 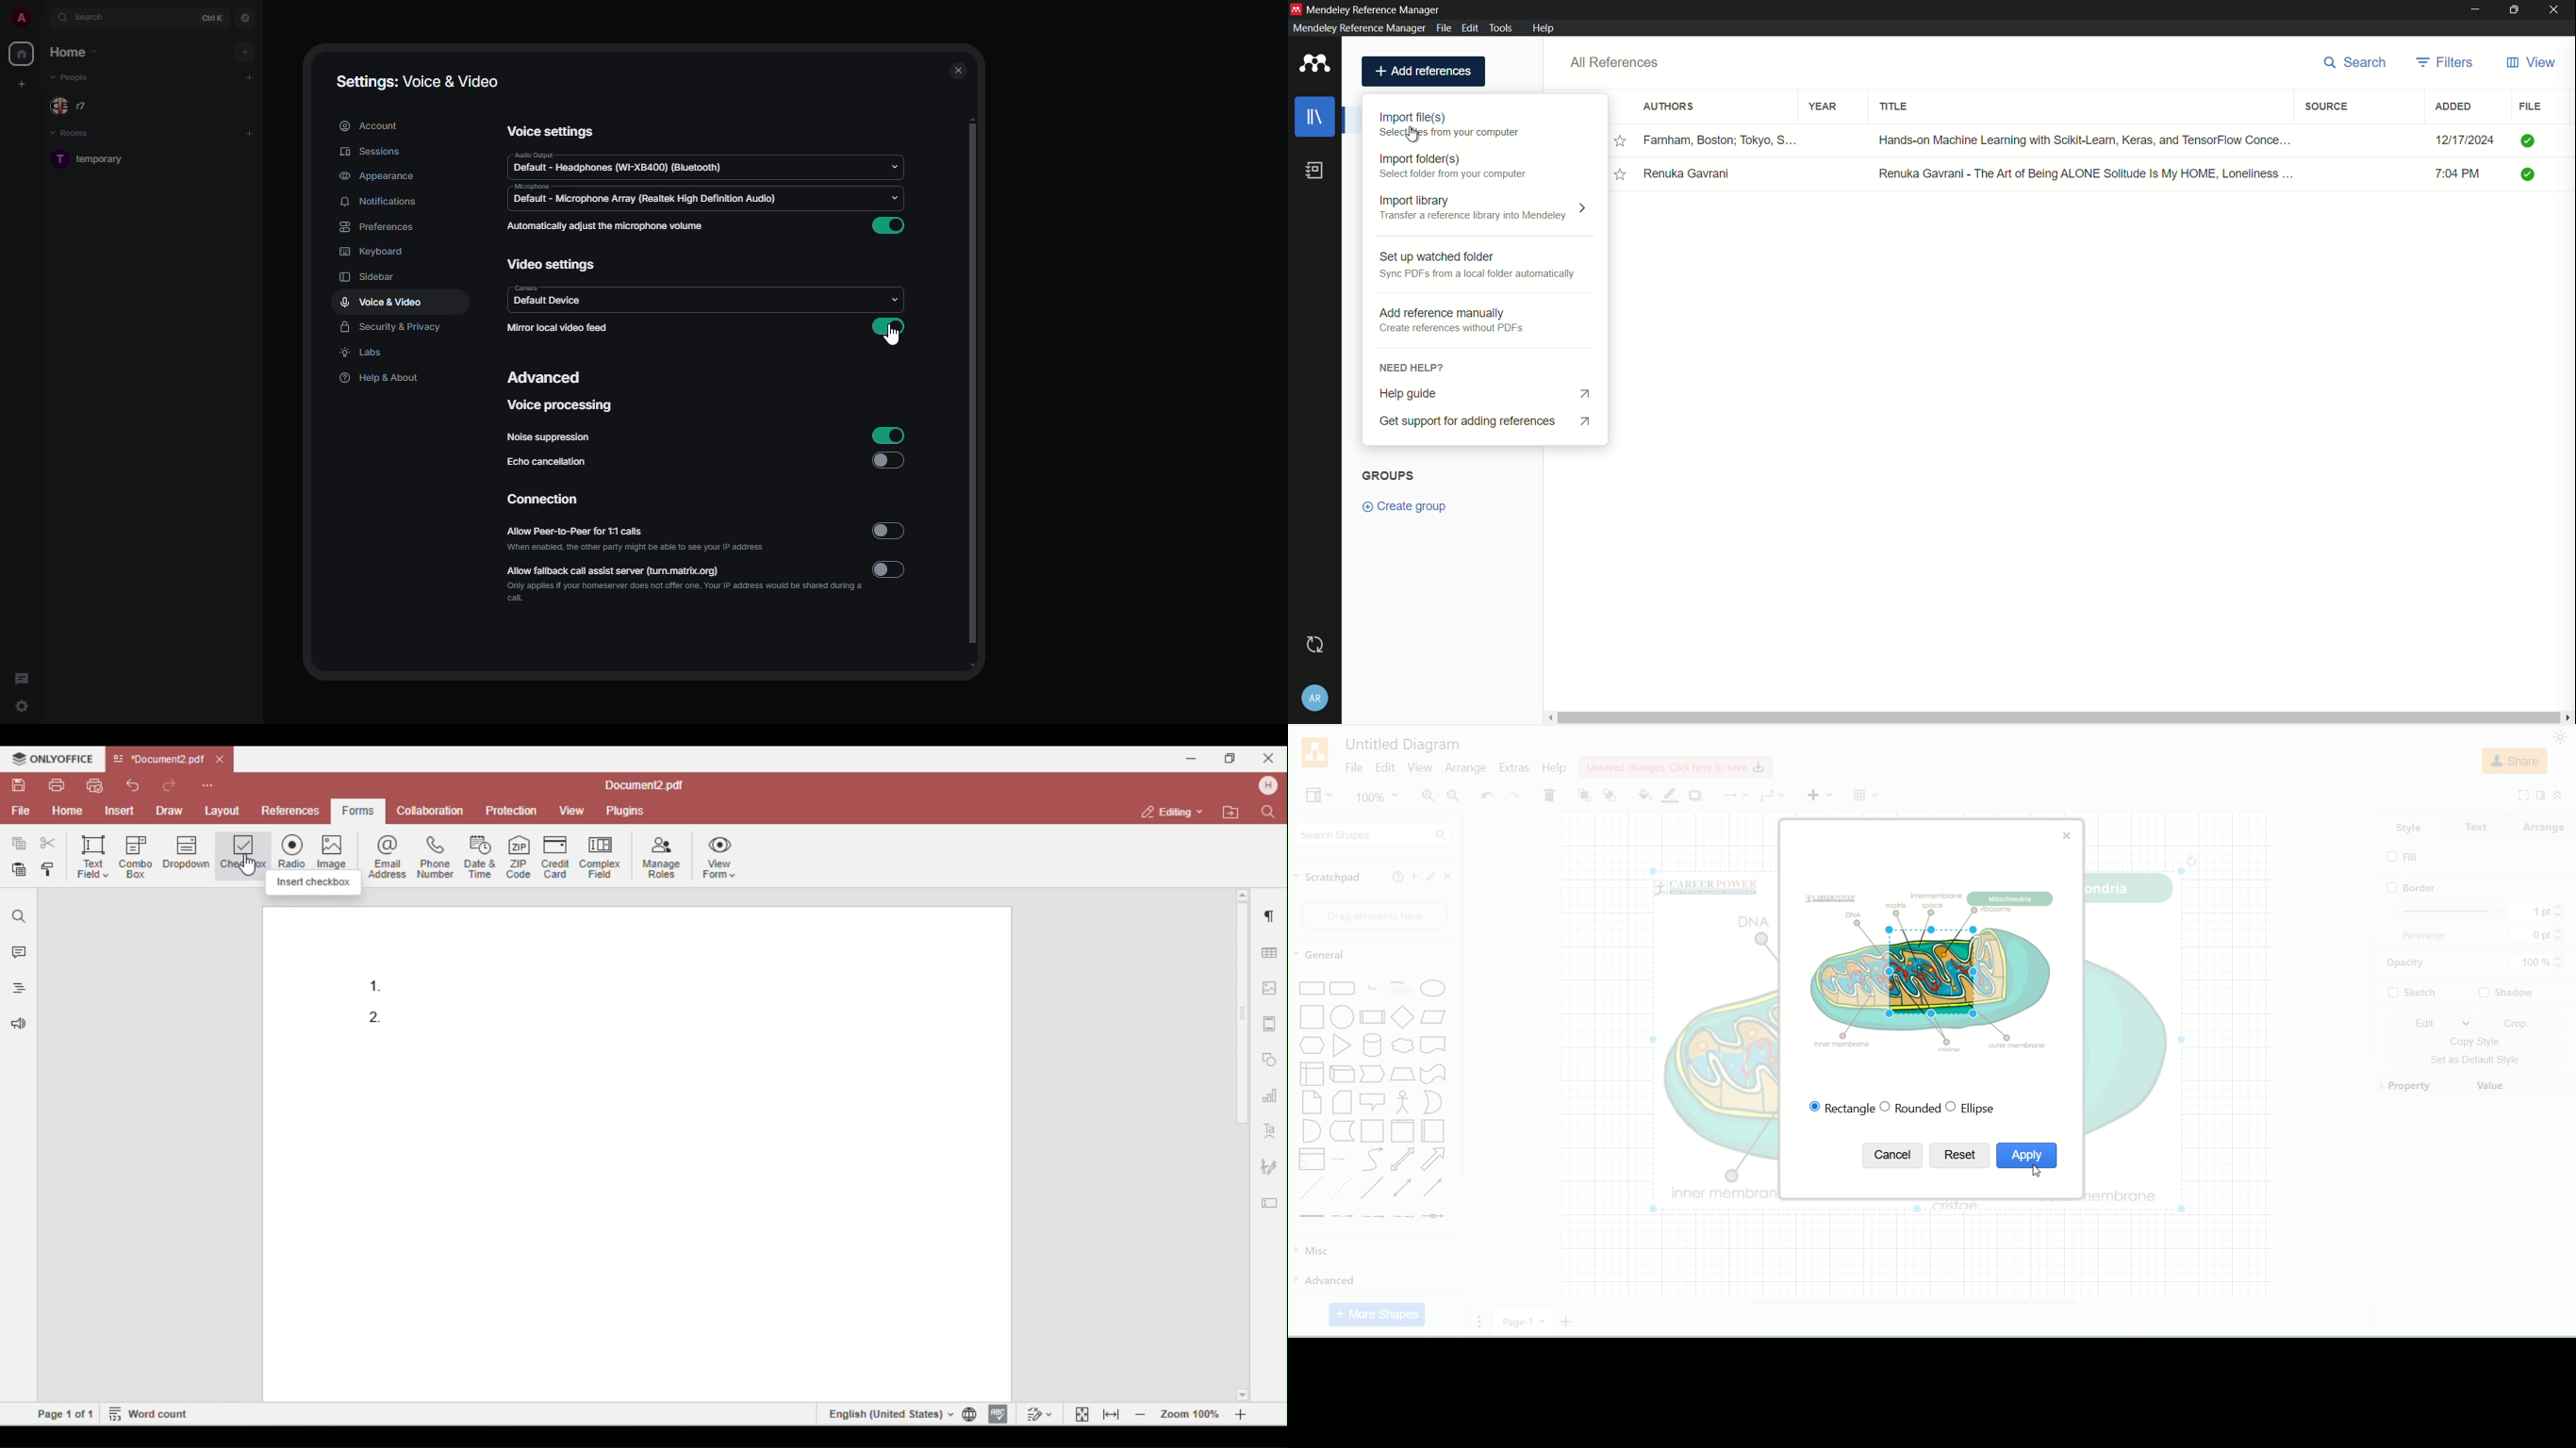 I want to click on check, so click(x=2532, y=176).